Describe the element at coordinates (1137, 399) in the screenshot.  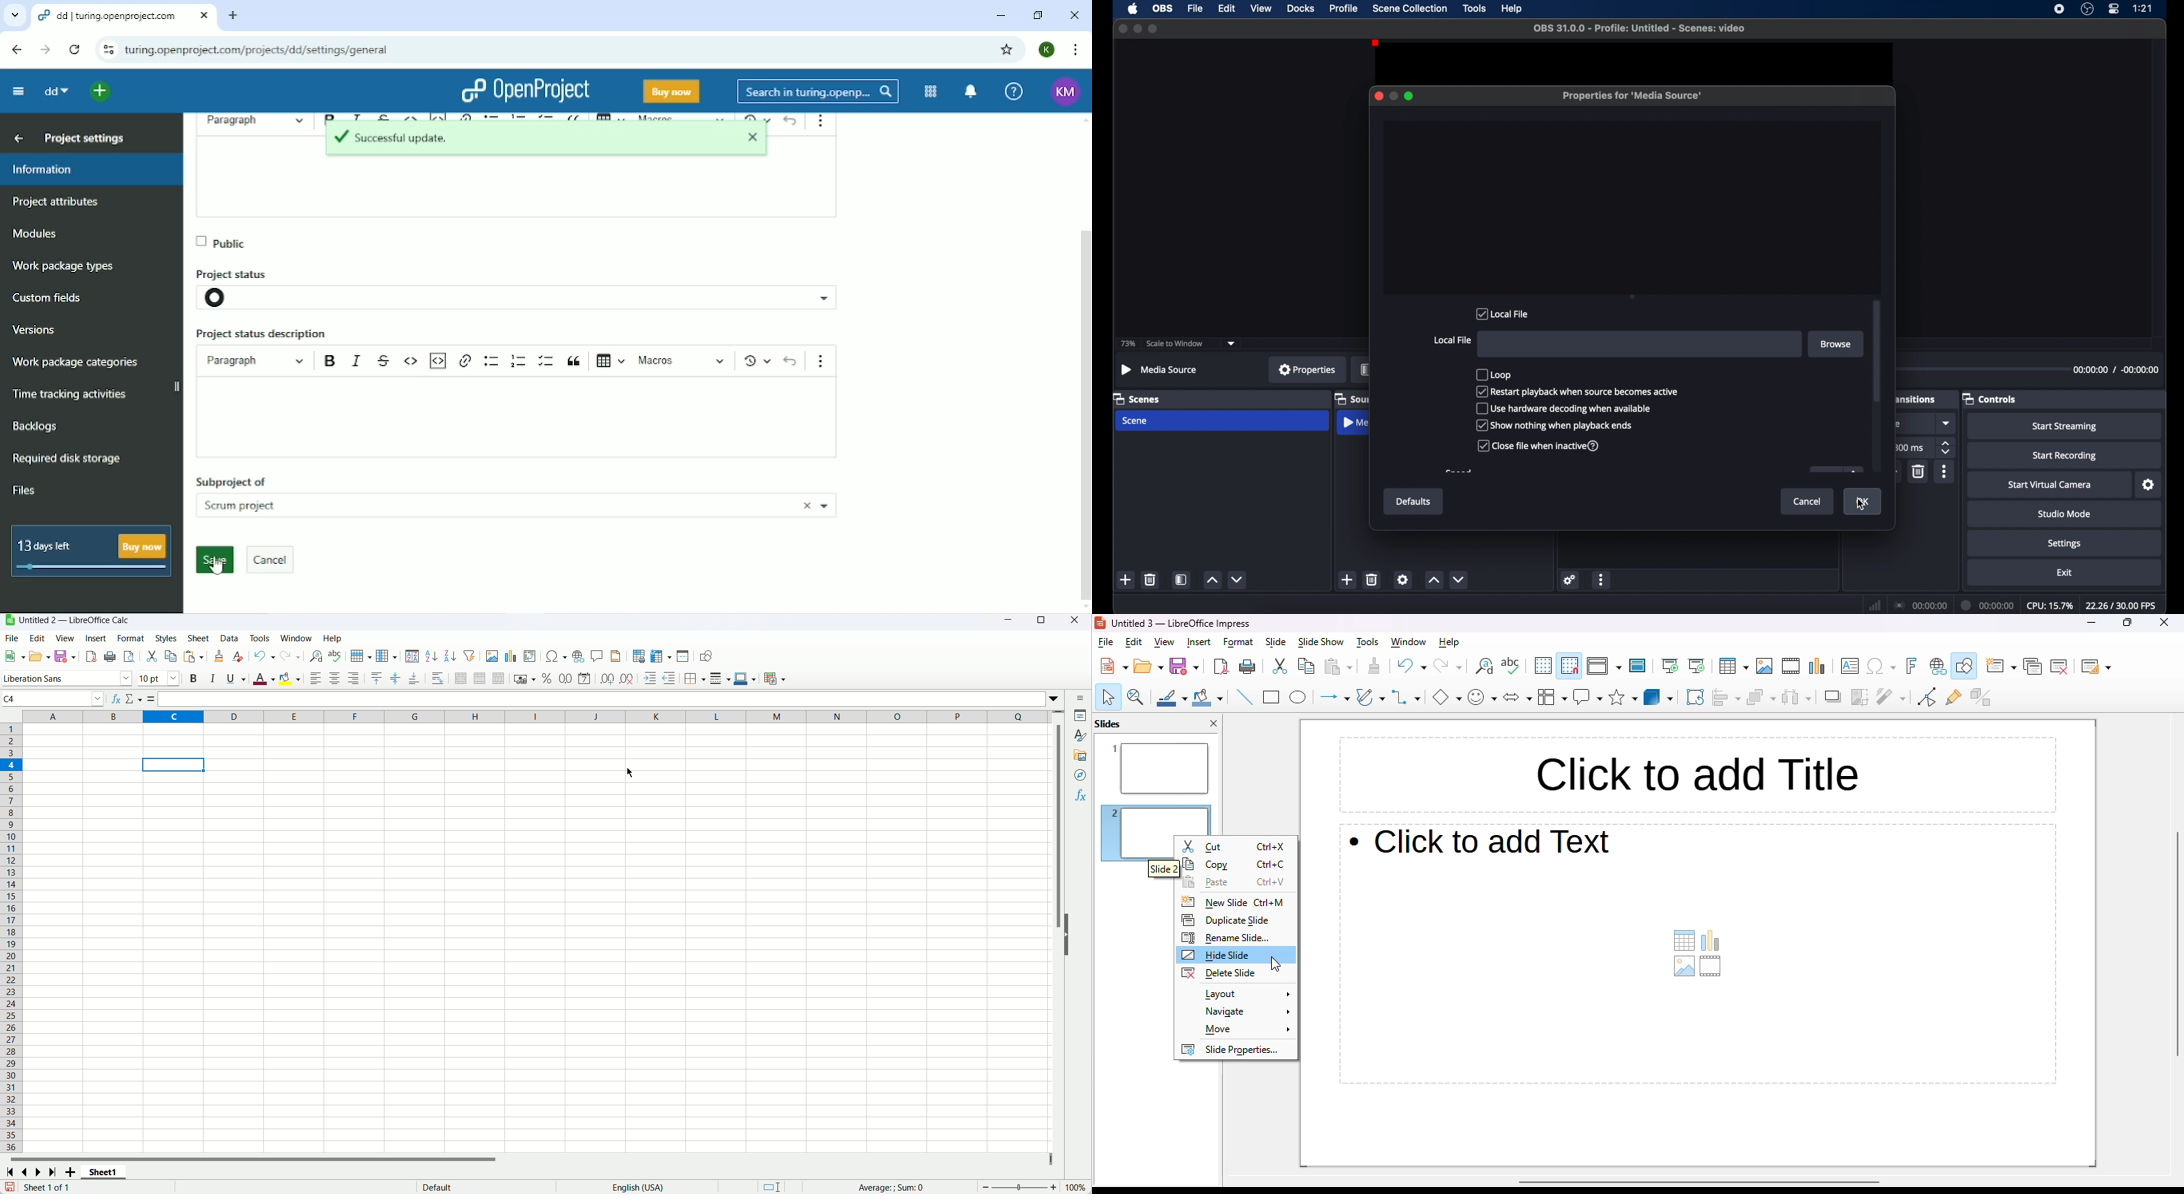
I see `scenes` at that location.